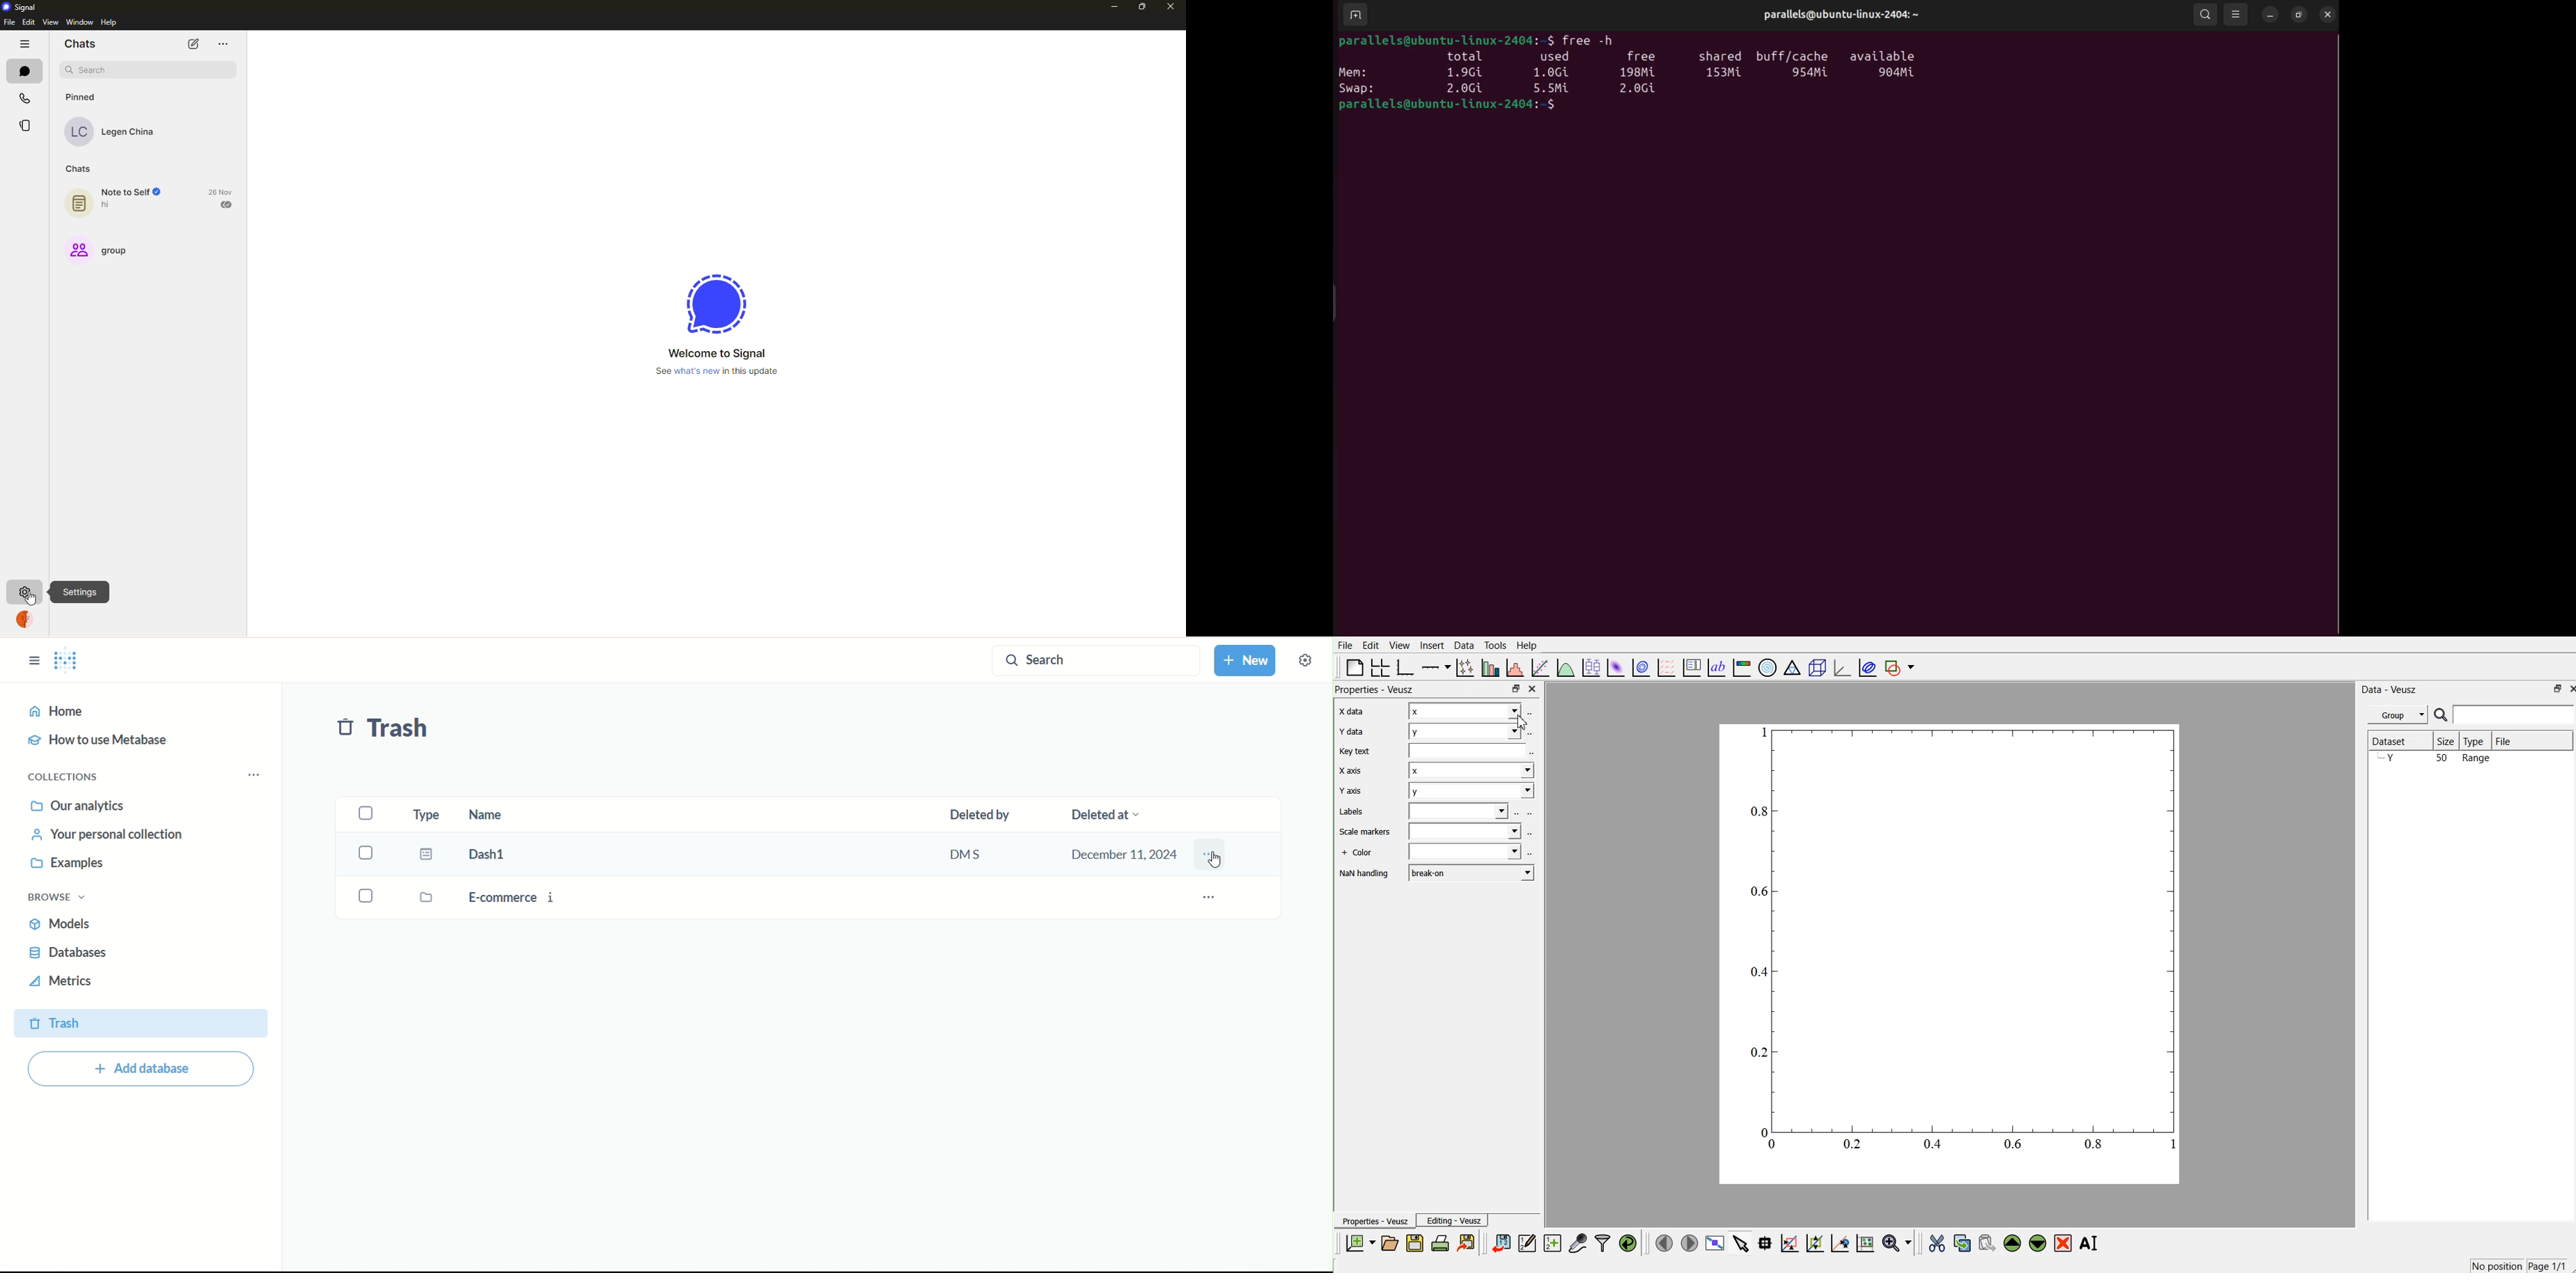 The image size is (2576, 1288). Describe the element at coordinates (139, 1022) in the screenshot. I see `trash` at that location.